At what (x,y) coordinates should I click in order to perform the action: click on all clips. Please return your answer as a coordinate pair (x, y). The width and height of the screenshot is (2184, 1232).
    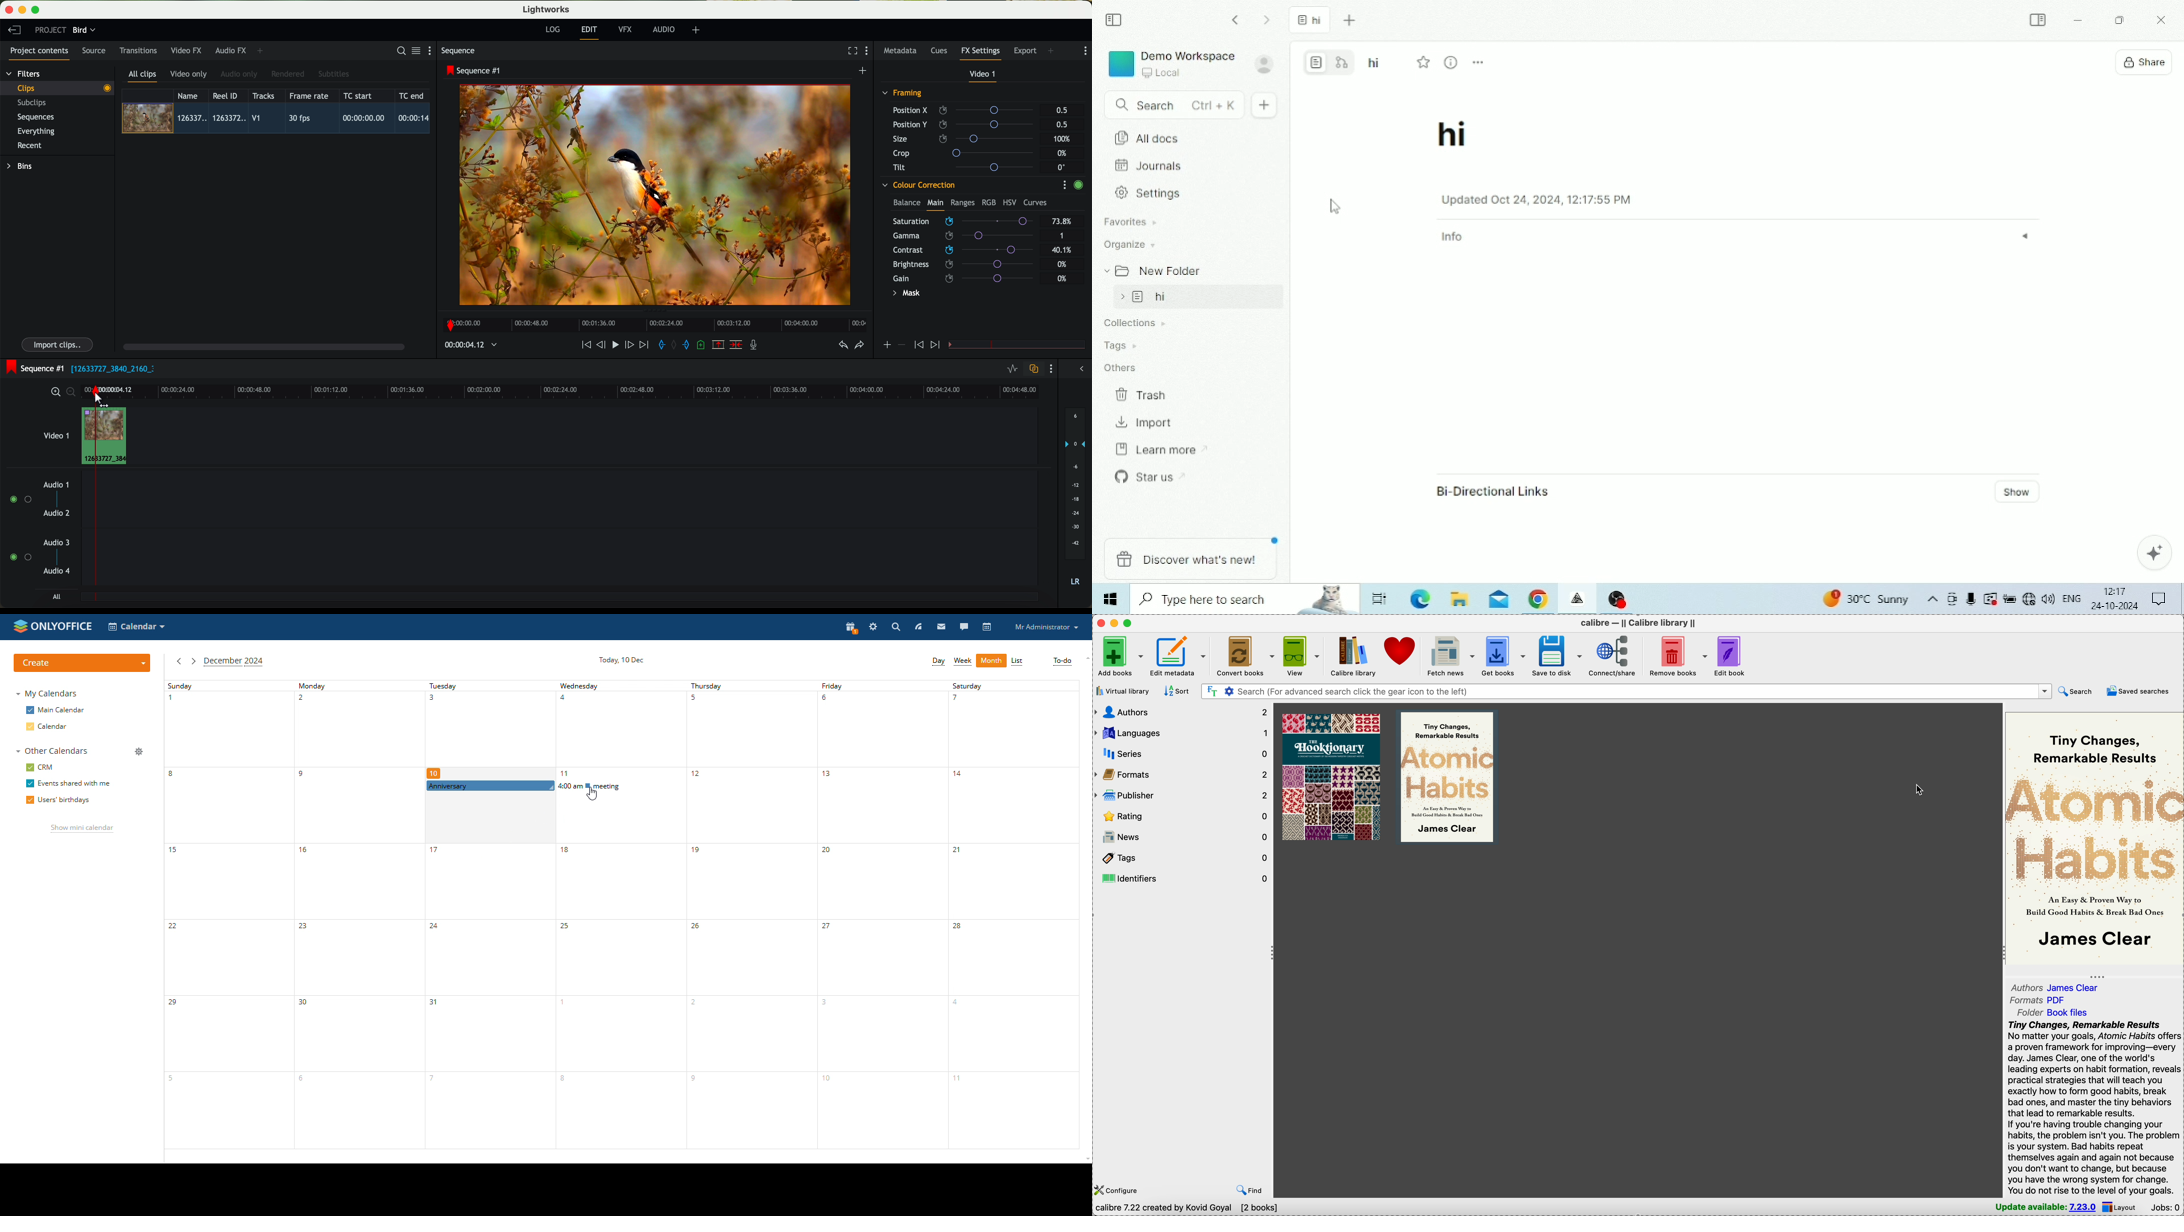
    Looking at the image, I should click on (143, 77).